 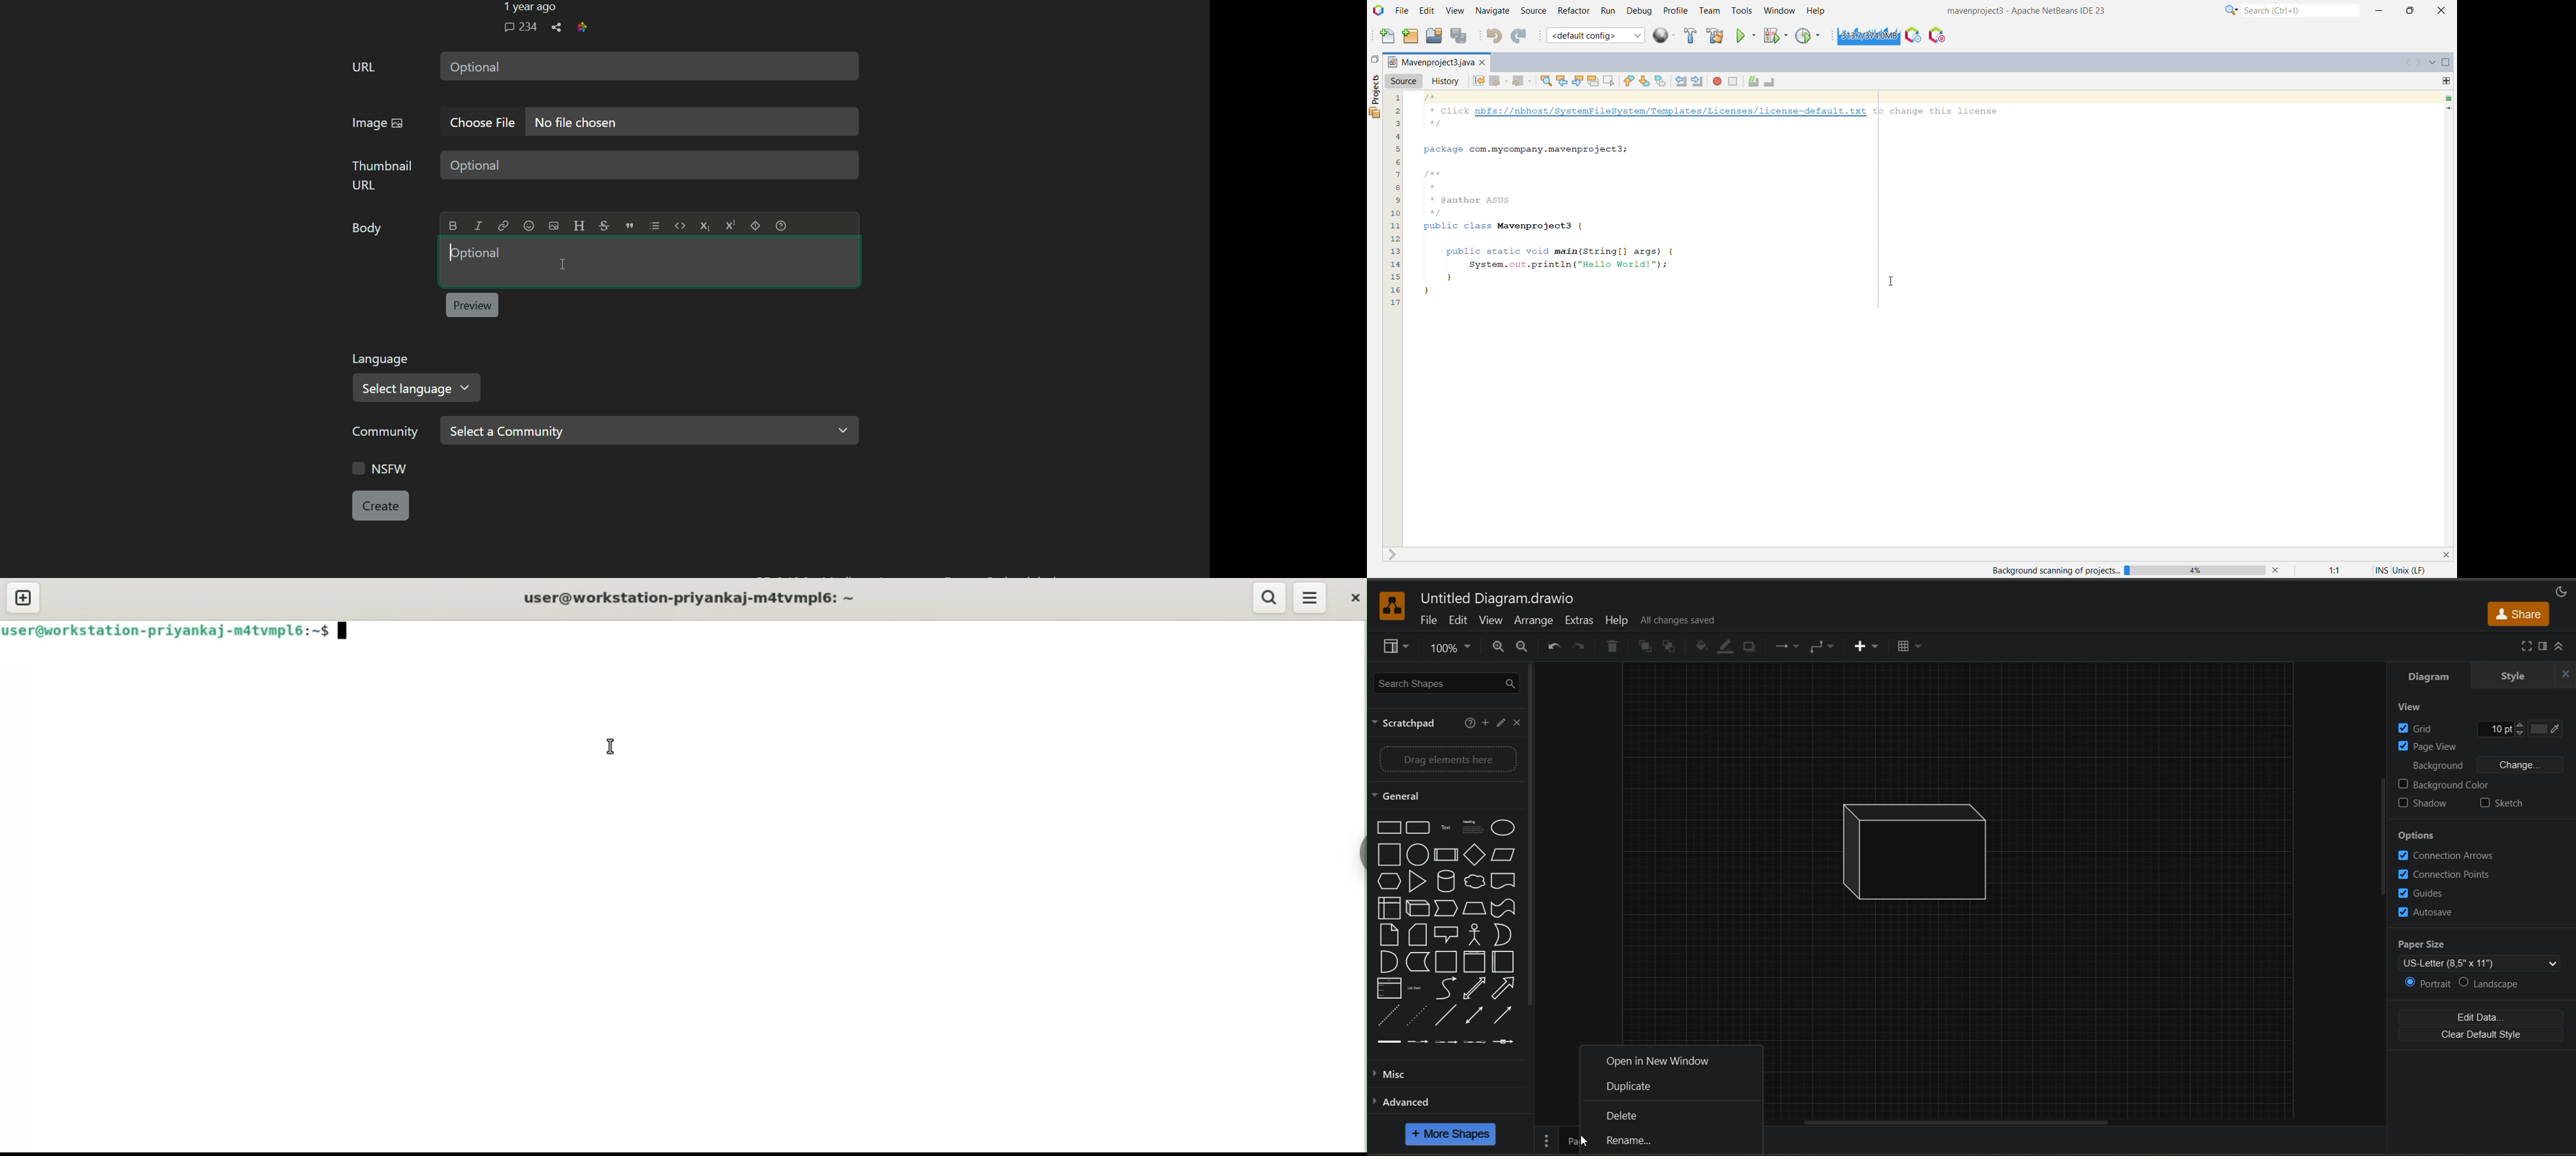 I want to click on view, so click(x=1397, y=649).